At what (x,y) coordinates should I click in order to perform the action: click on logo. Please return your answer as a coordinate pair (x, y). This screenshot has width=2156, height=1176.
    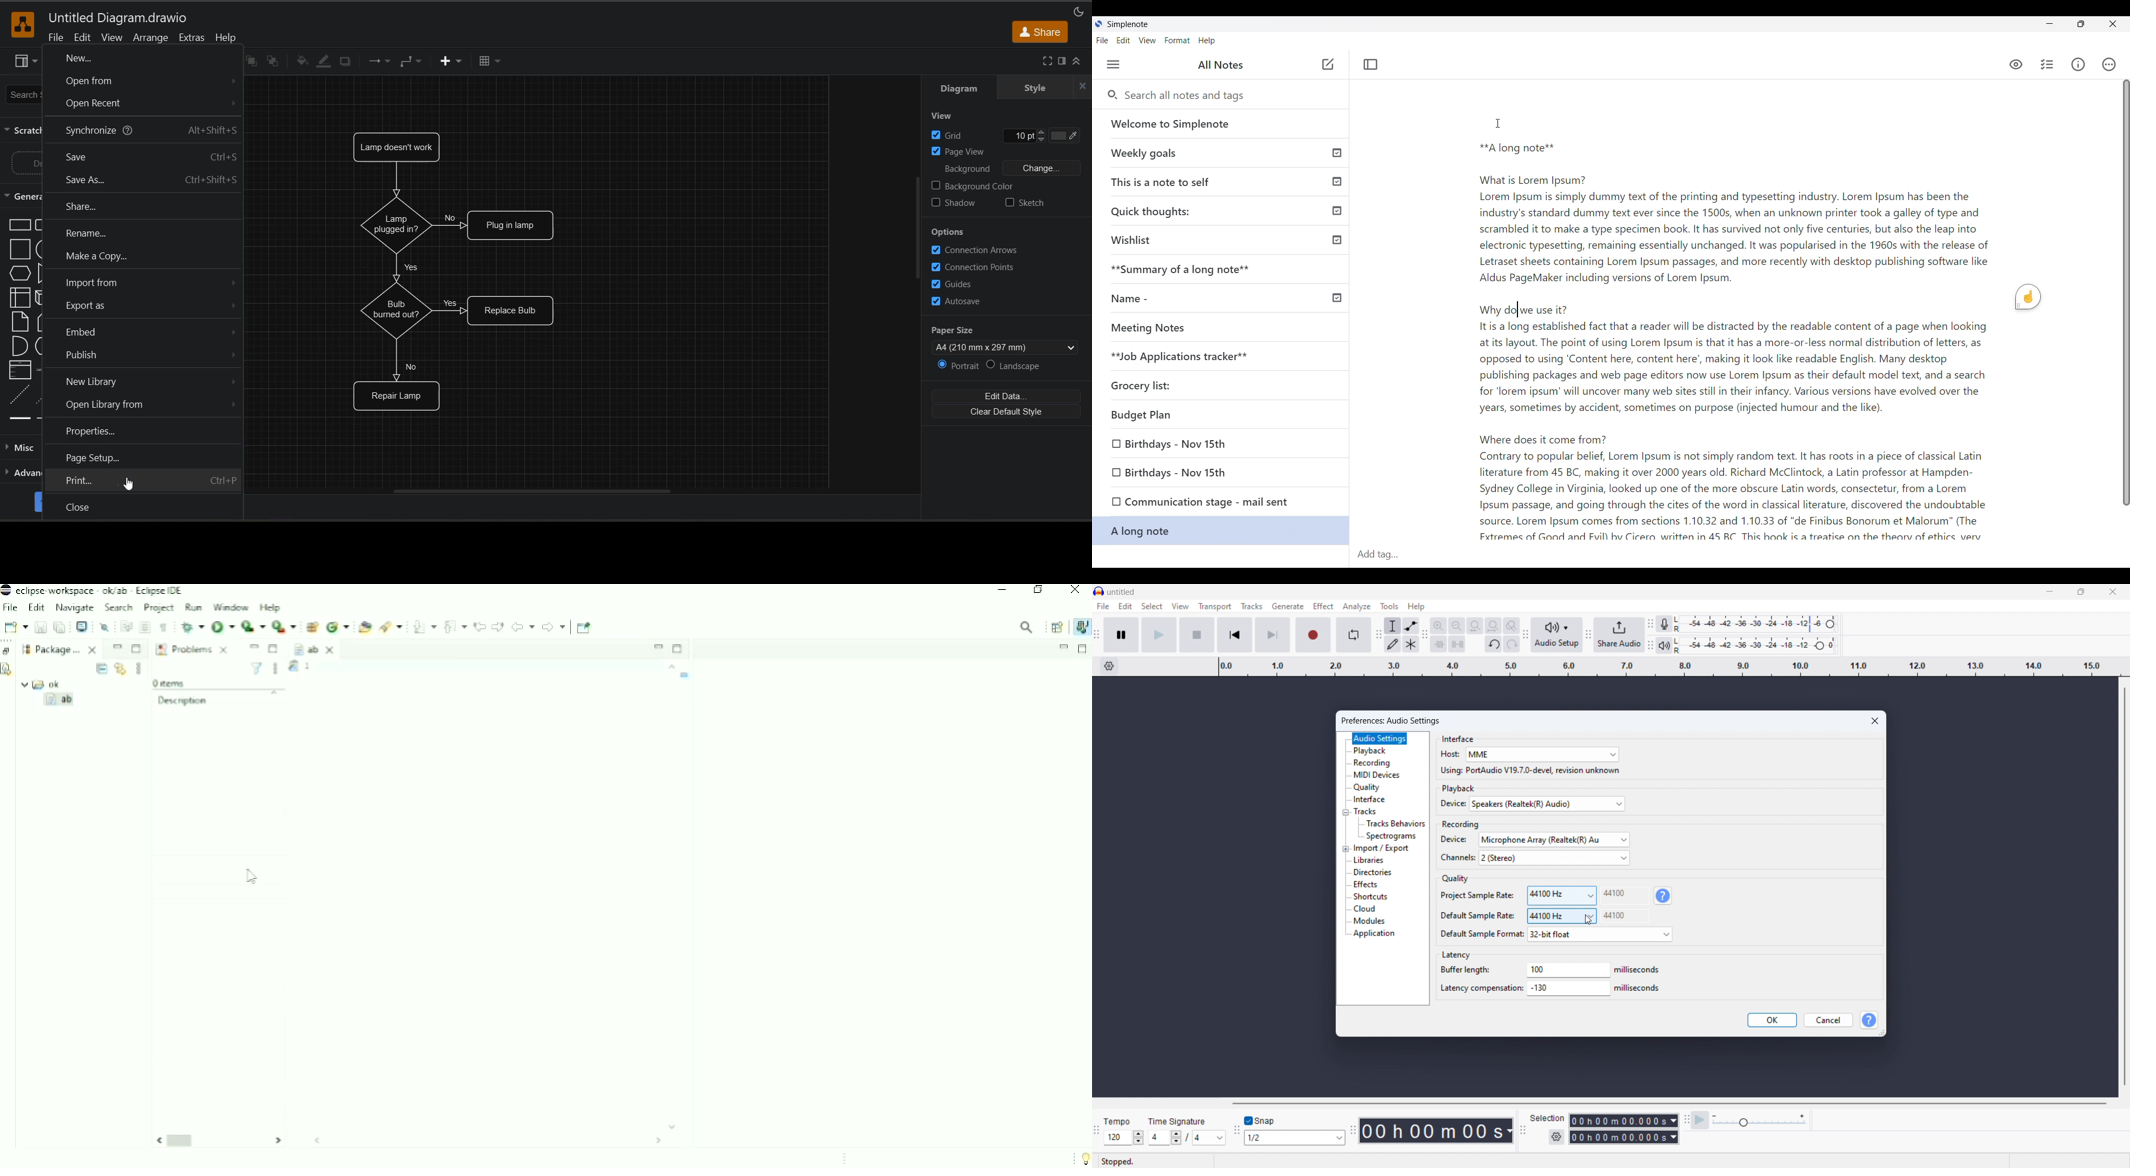
    Looking at the image, I should click on (1099, 591).